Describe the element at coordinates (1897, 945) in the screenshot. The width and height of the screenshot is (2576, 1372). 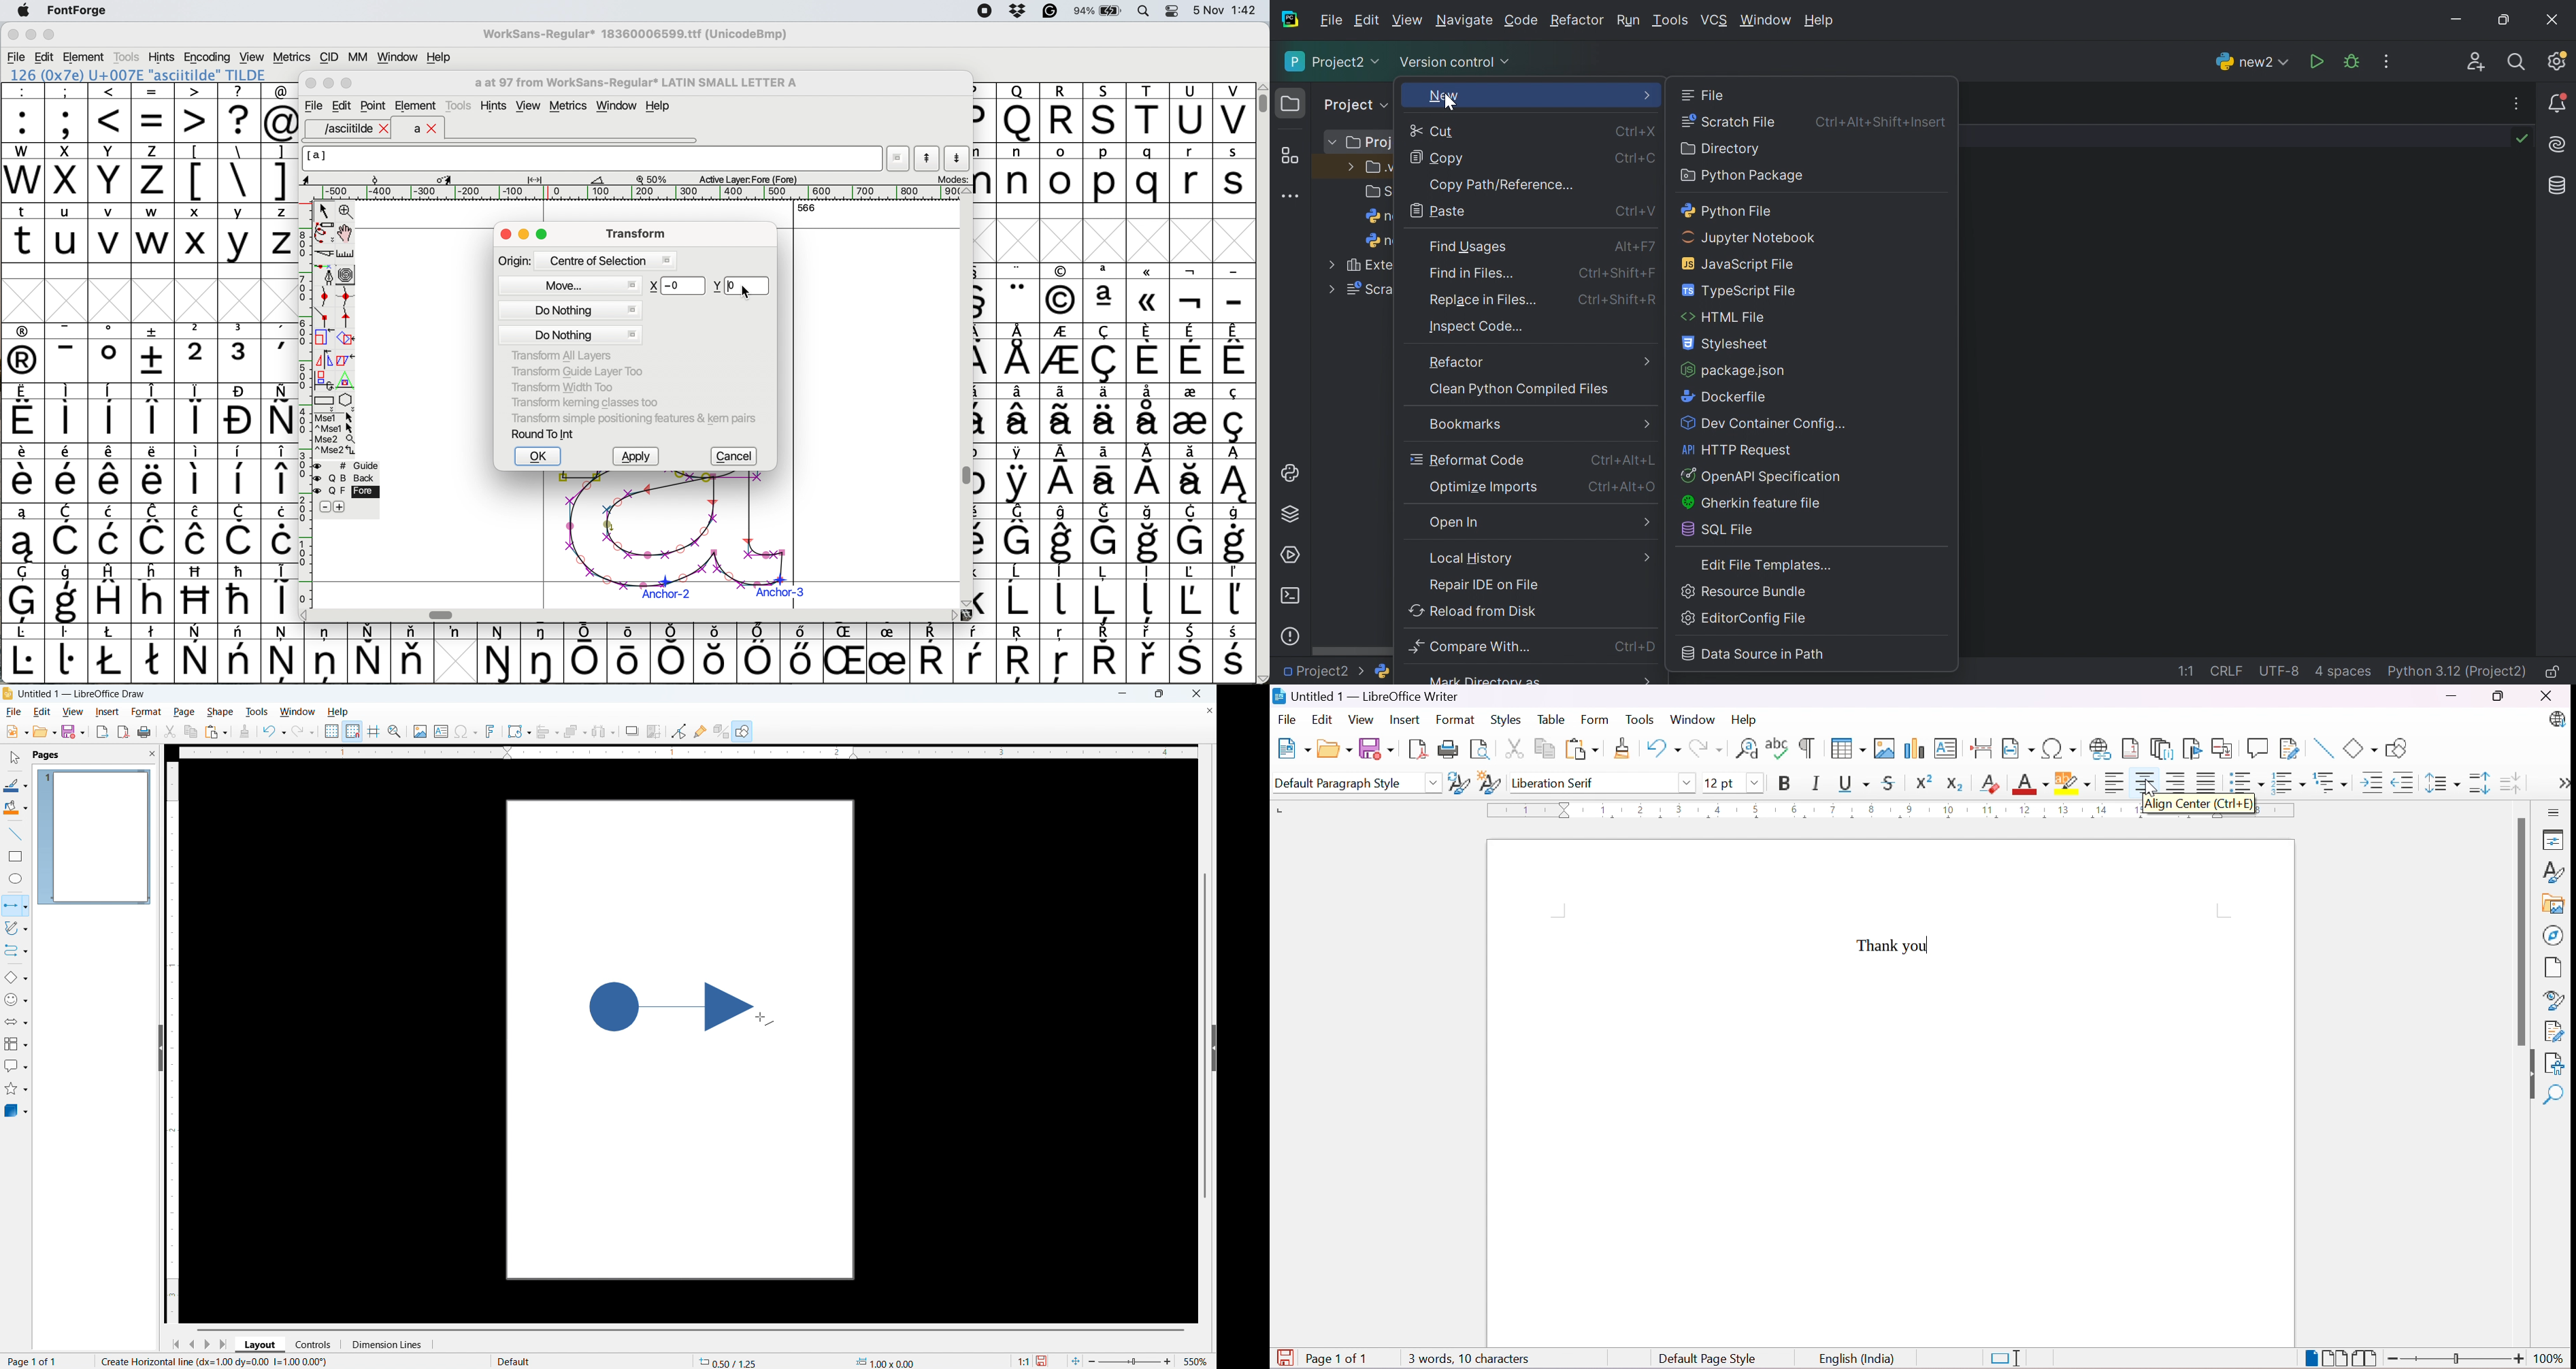
I see `Thank you ` at that location.